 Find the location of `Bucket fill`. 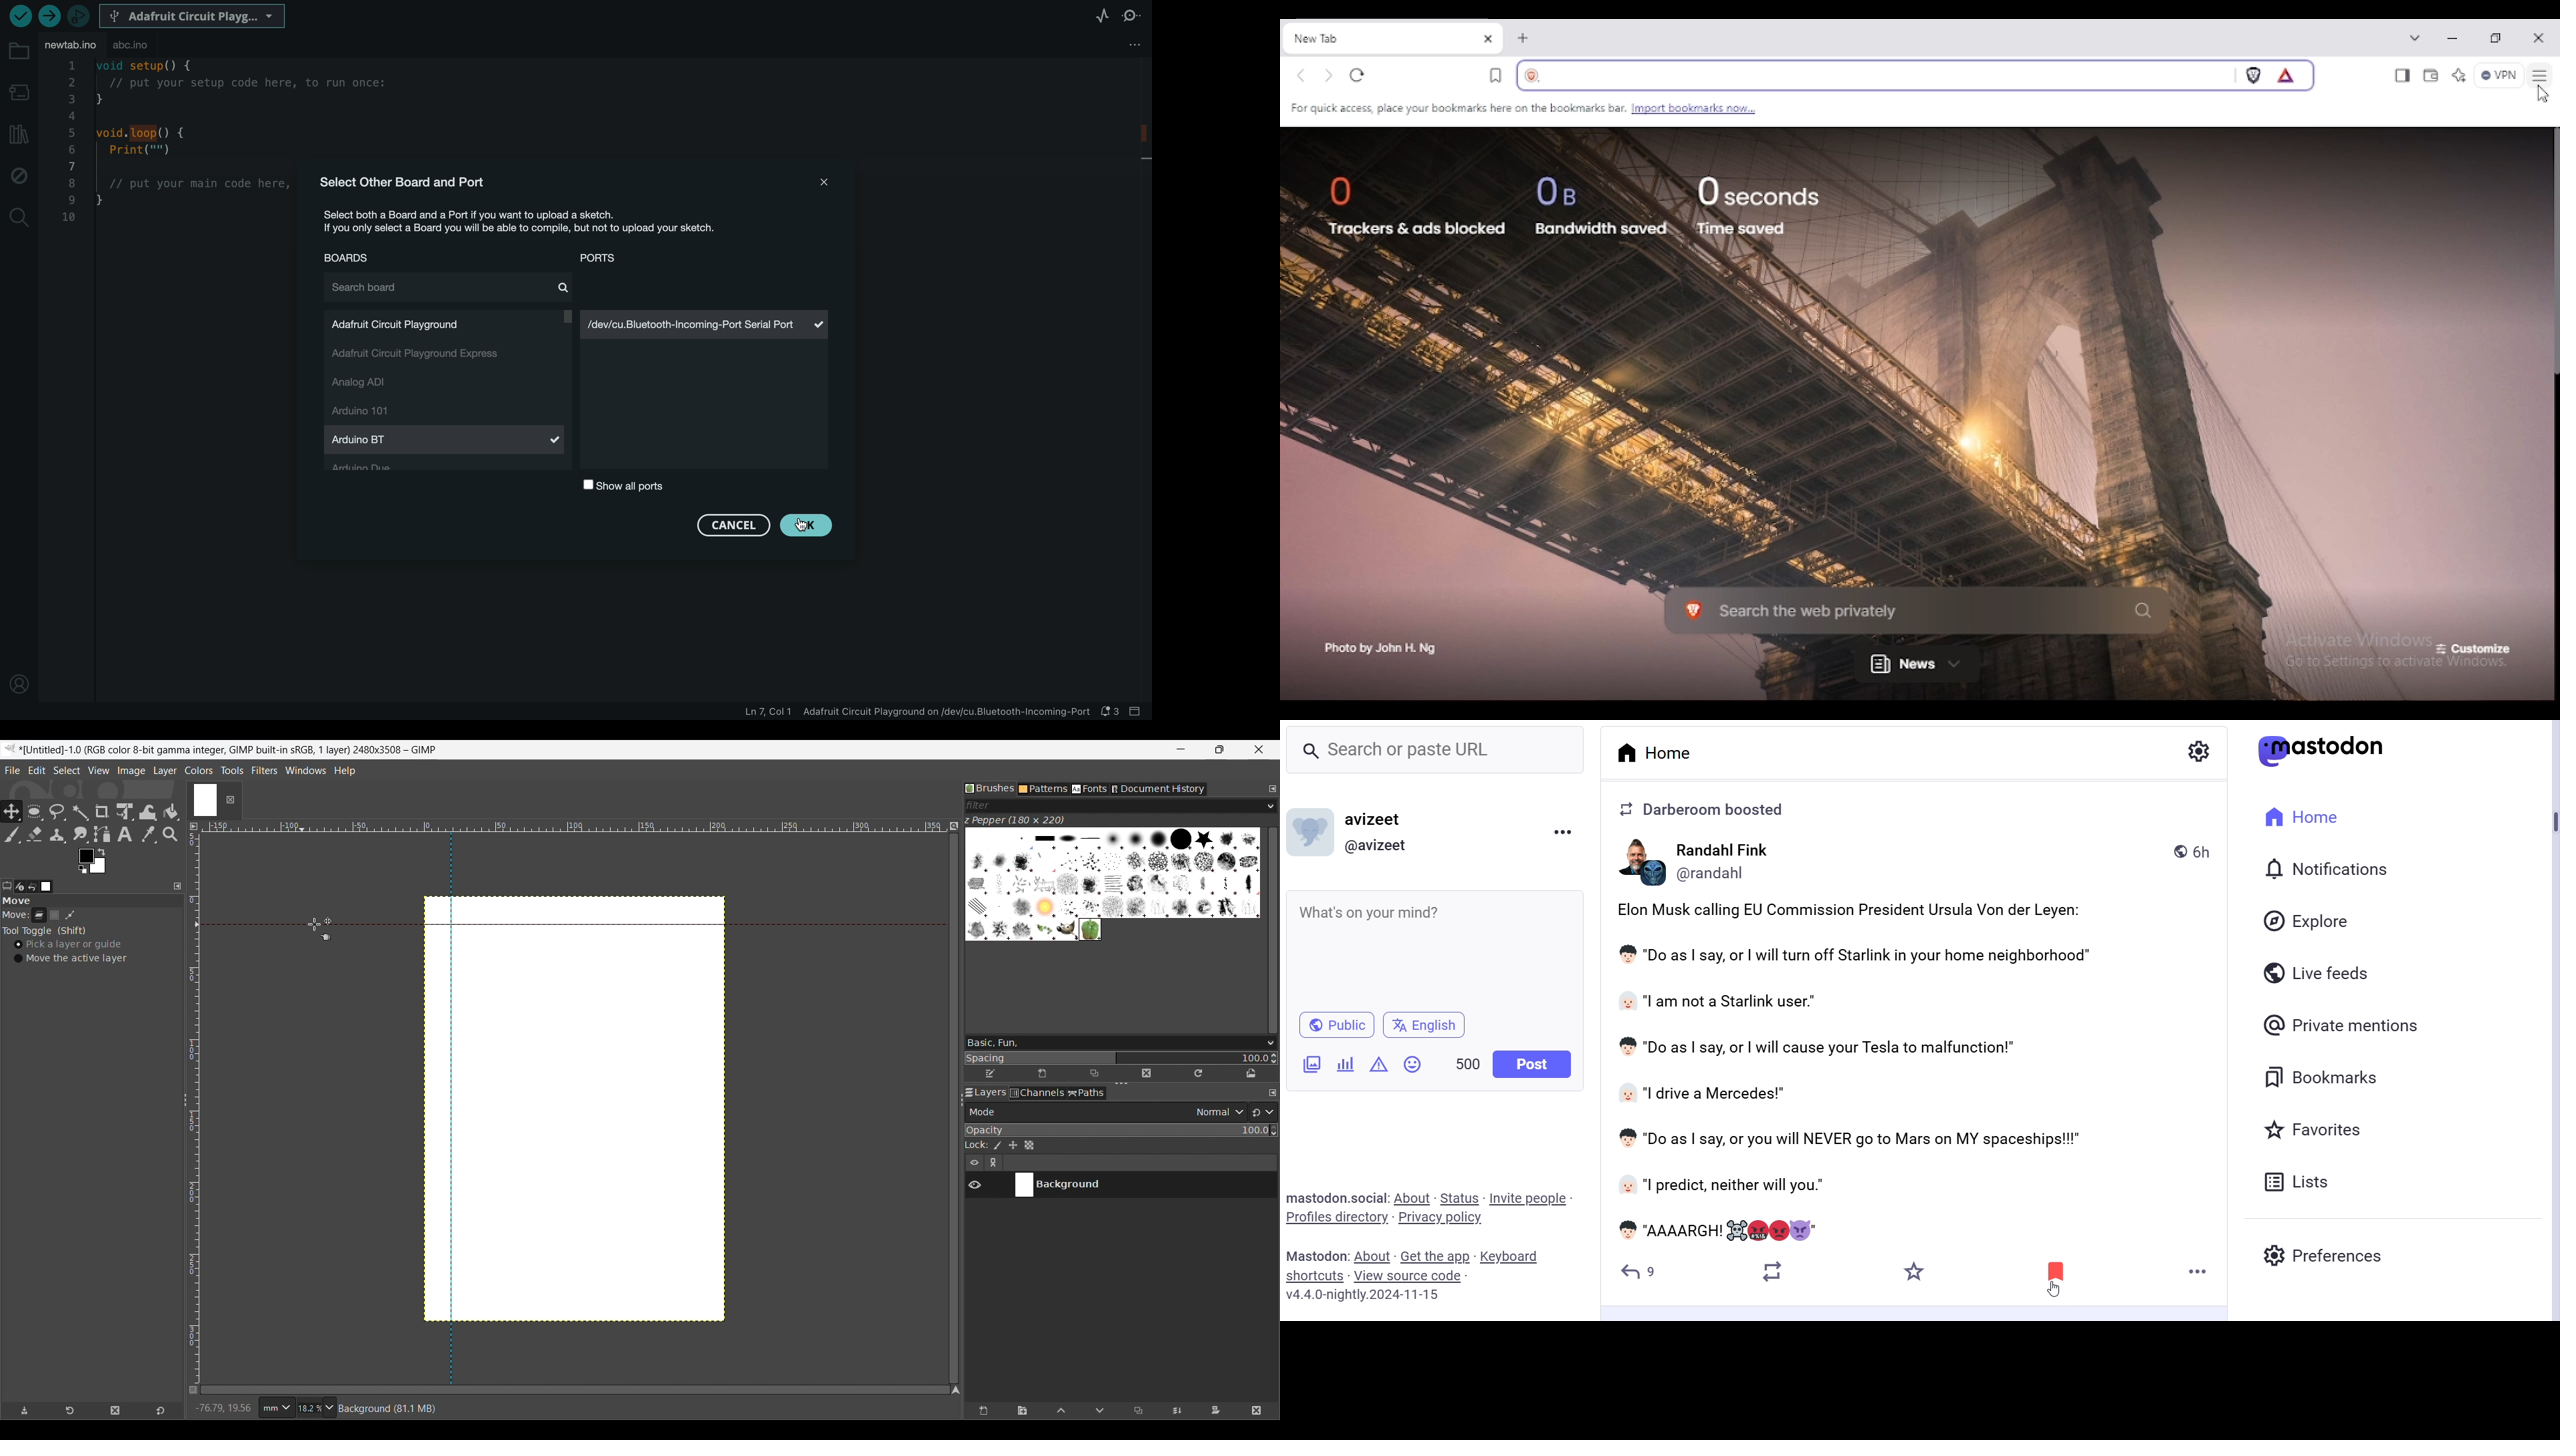

Bucket fill is located at coordinates (171, 813).